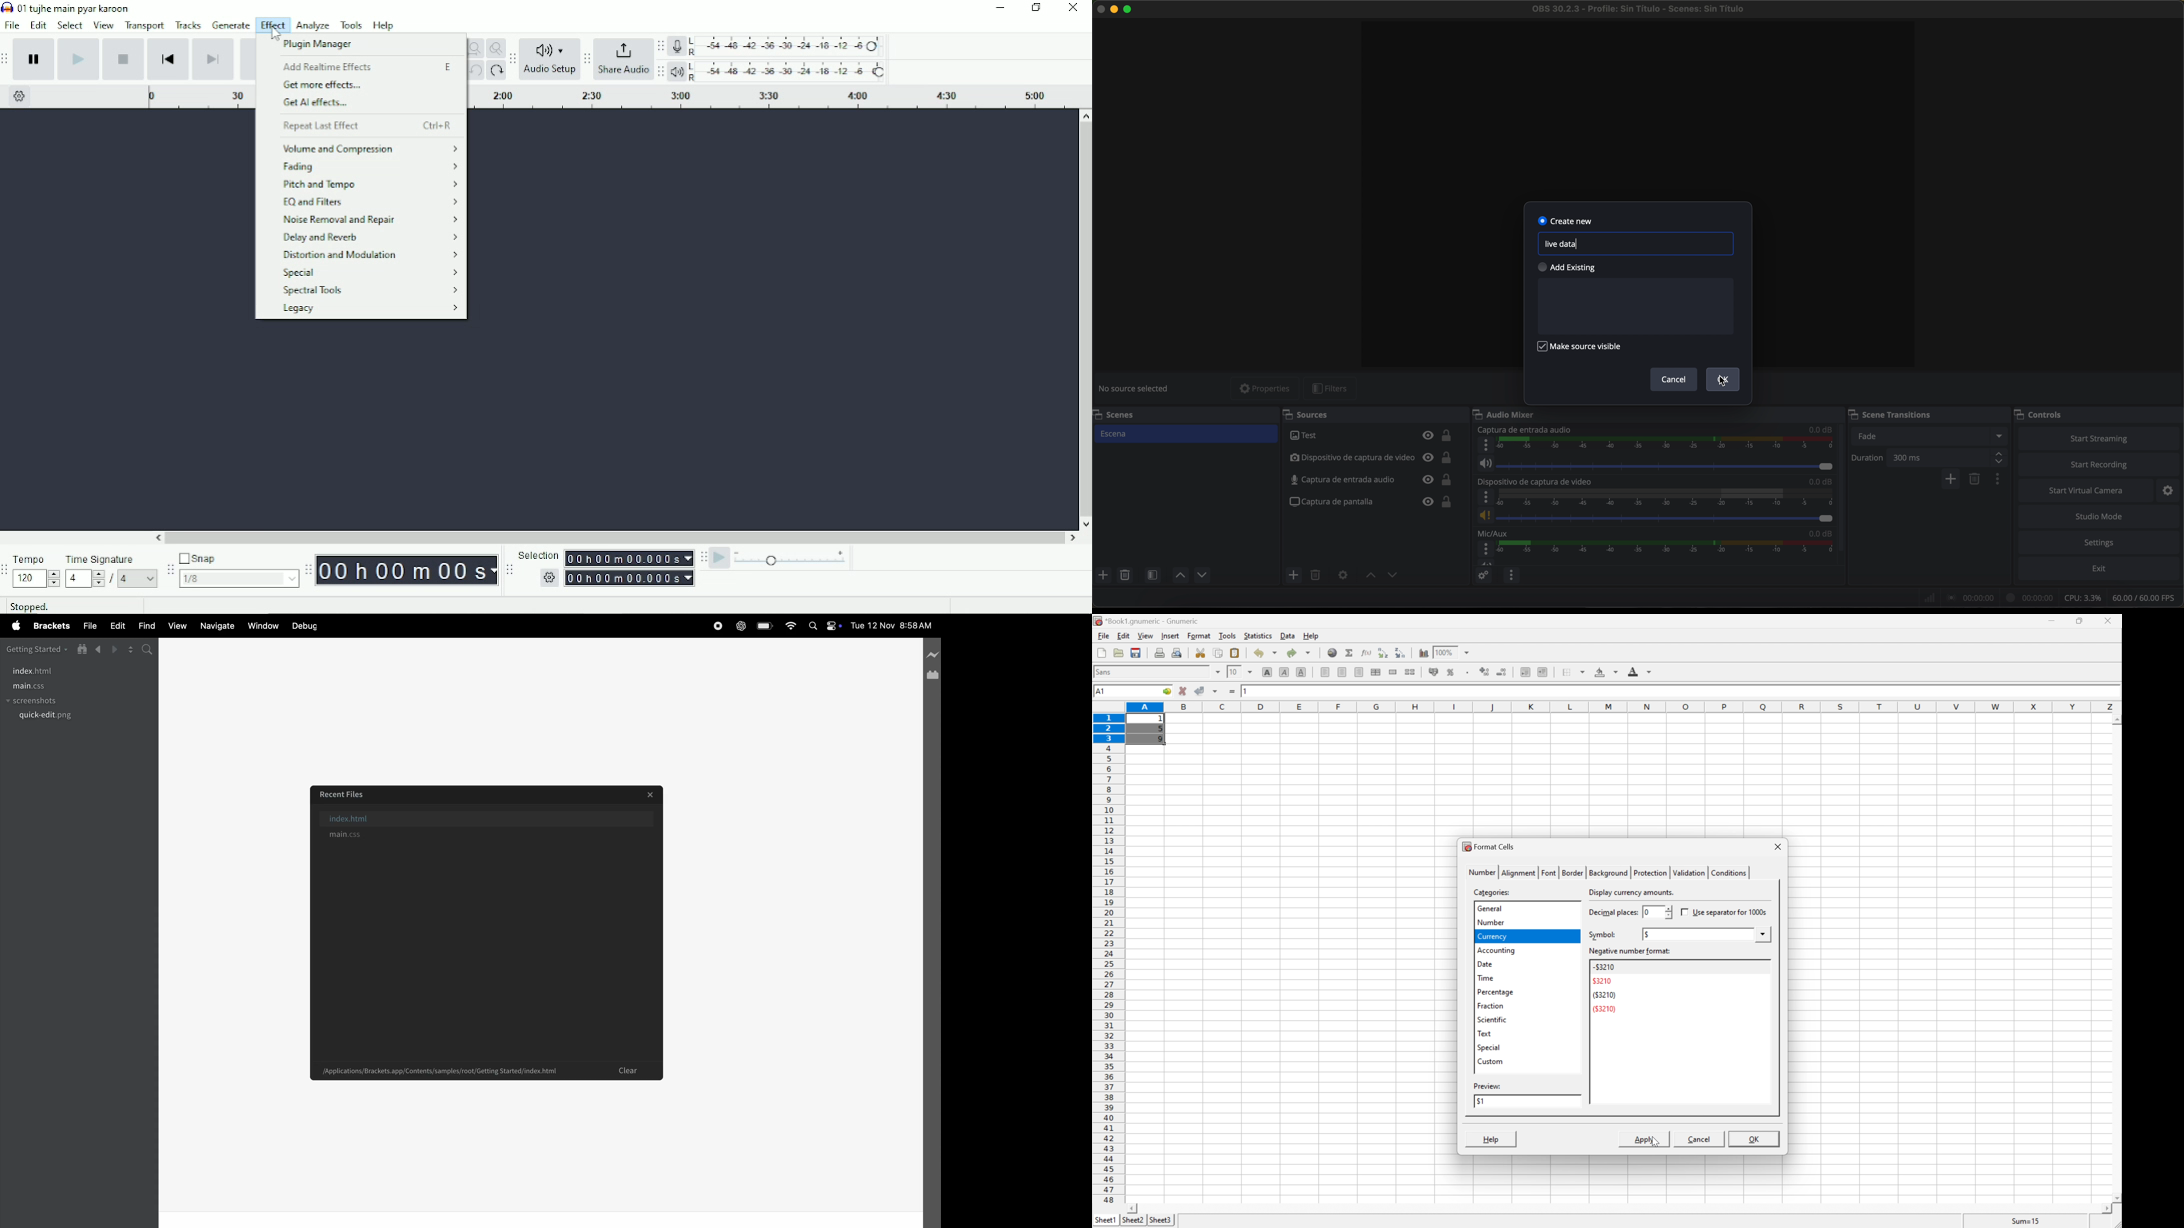 The image size is (2184, 1232). What do you see at coordinates (1727, 872) in the screenshot?
I see `conditions` at bounding box center [1727, 872].